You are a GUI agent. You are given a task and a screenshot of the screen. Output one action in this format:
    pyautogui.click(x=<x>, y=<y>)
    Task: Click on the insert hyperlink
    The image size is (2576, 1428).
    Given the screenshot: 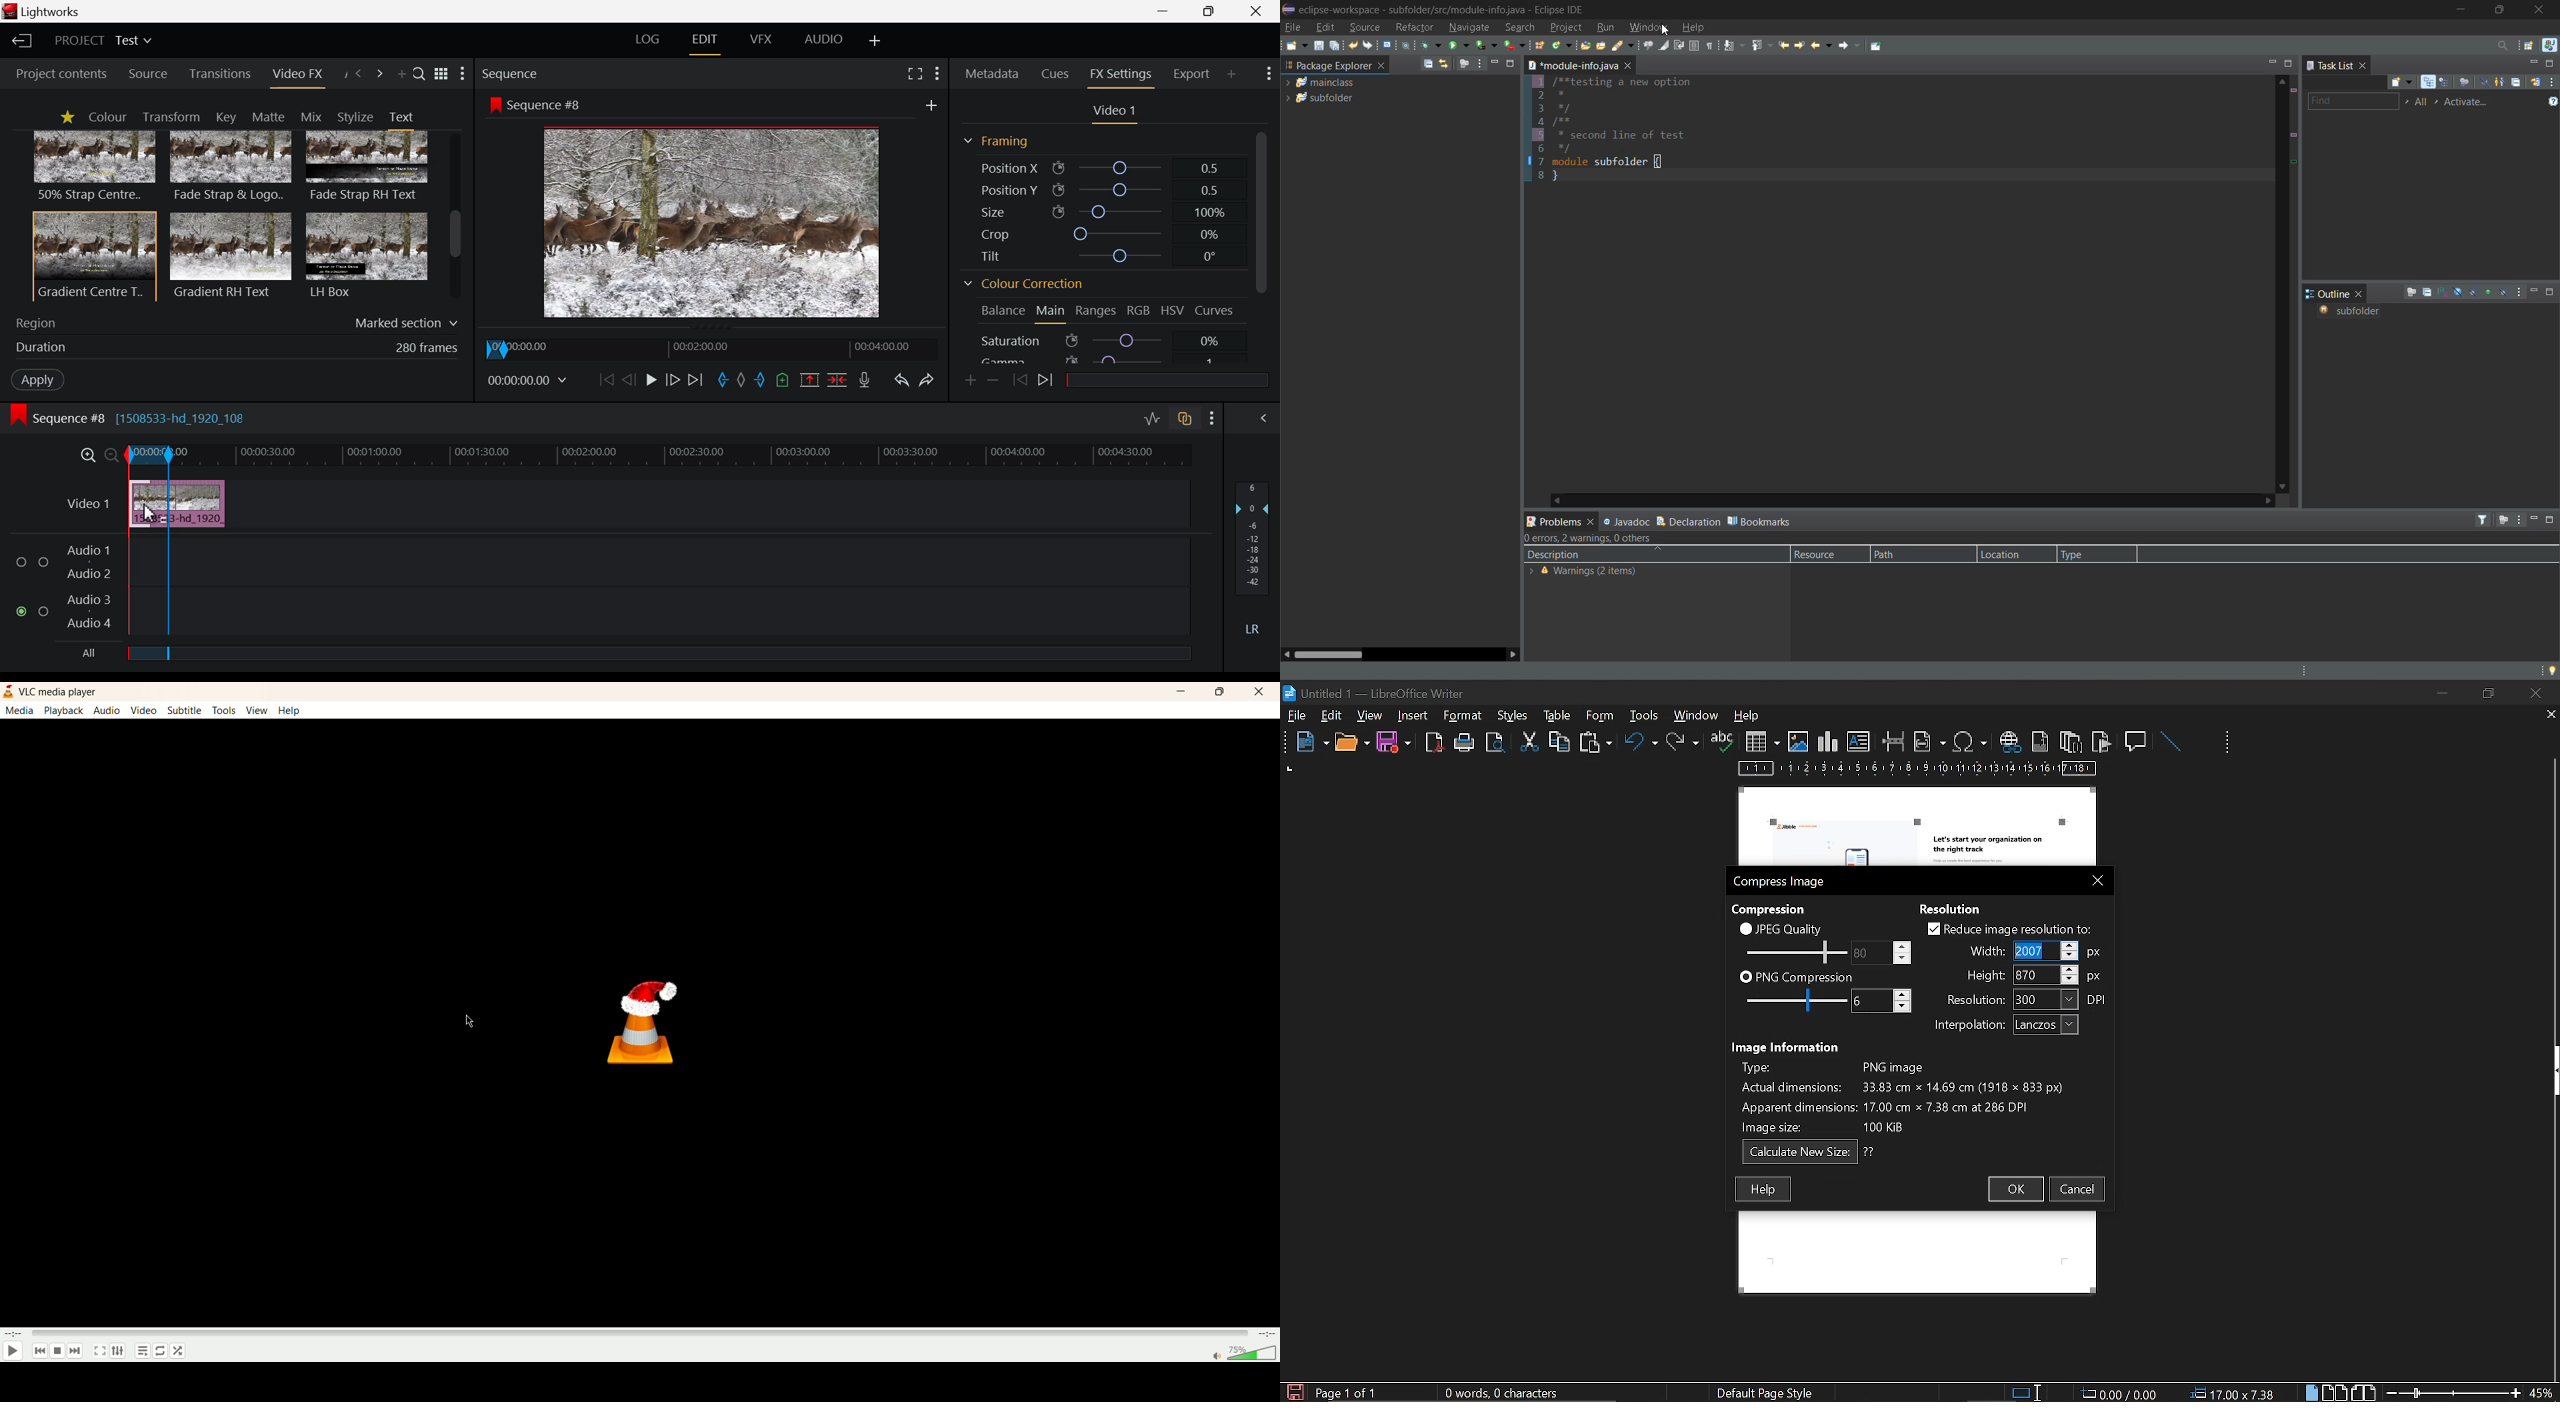 What is the action you would take?
    pyautogui.click(x=2009, y=743)
    